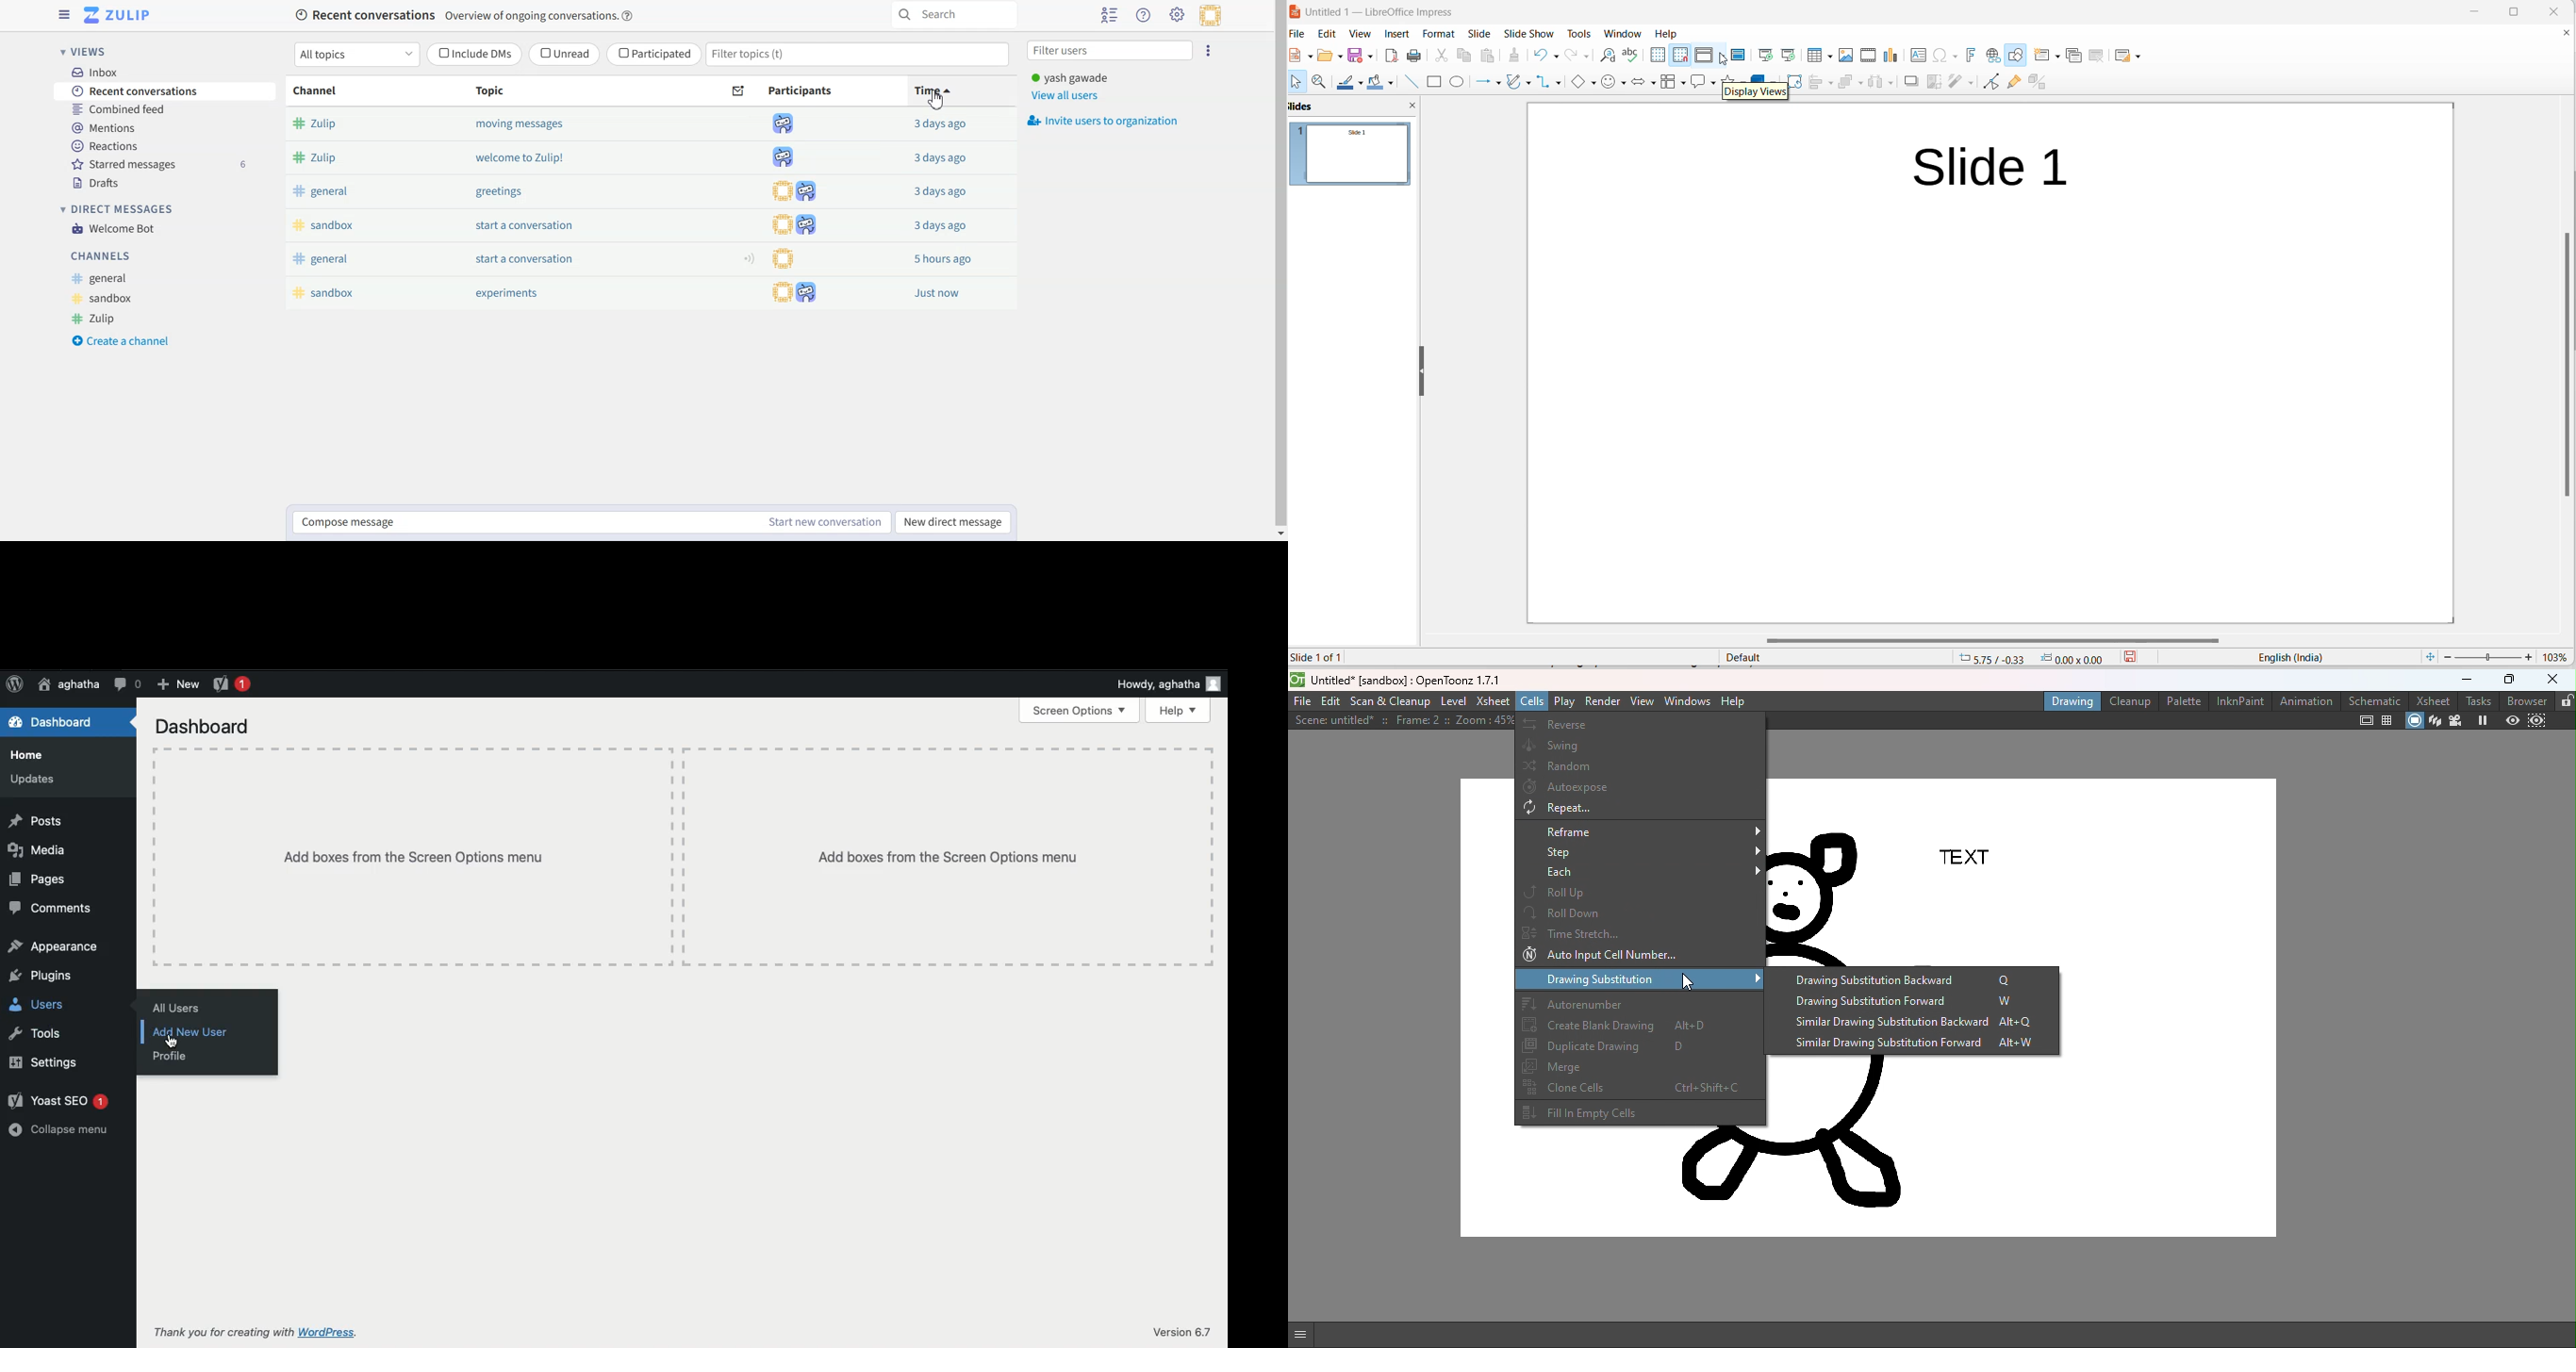  What do you see at coordinates (415, 856) in the screenshot?
I see `Add boxes from the screen options menu` at bounding box center [415, 856].